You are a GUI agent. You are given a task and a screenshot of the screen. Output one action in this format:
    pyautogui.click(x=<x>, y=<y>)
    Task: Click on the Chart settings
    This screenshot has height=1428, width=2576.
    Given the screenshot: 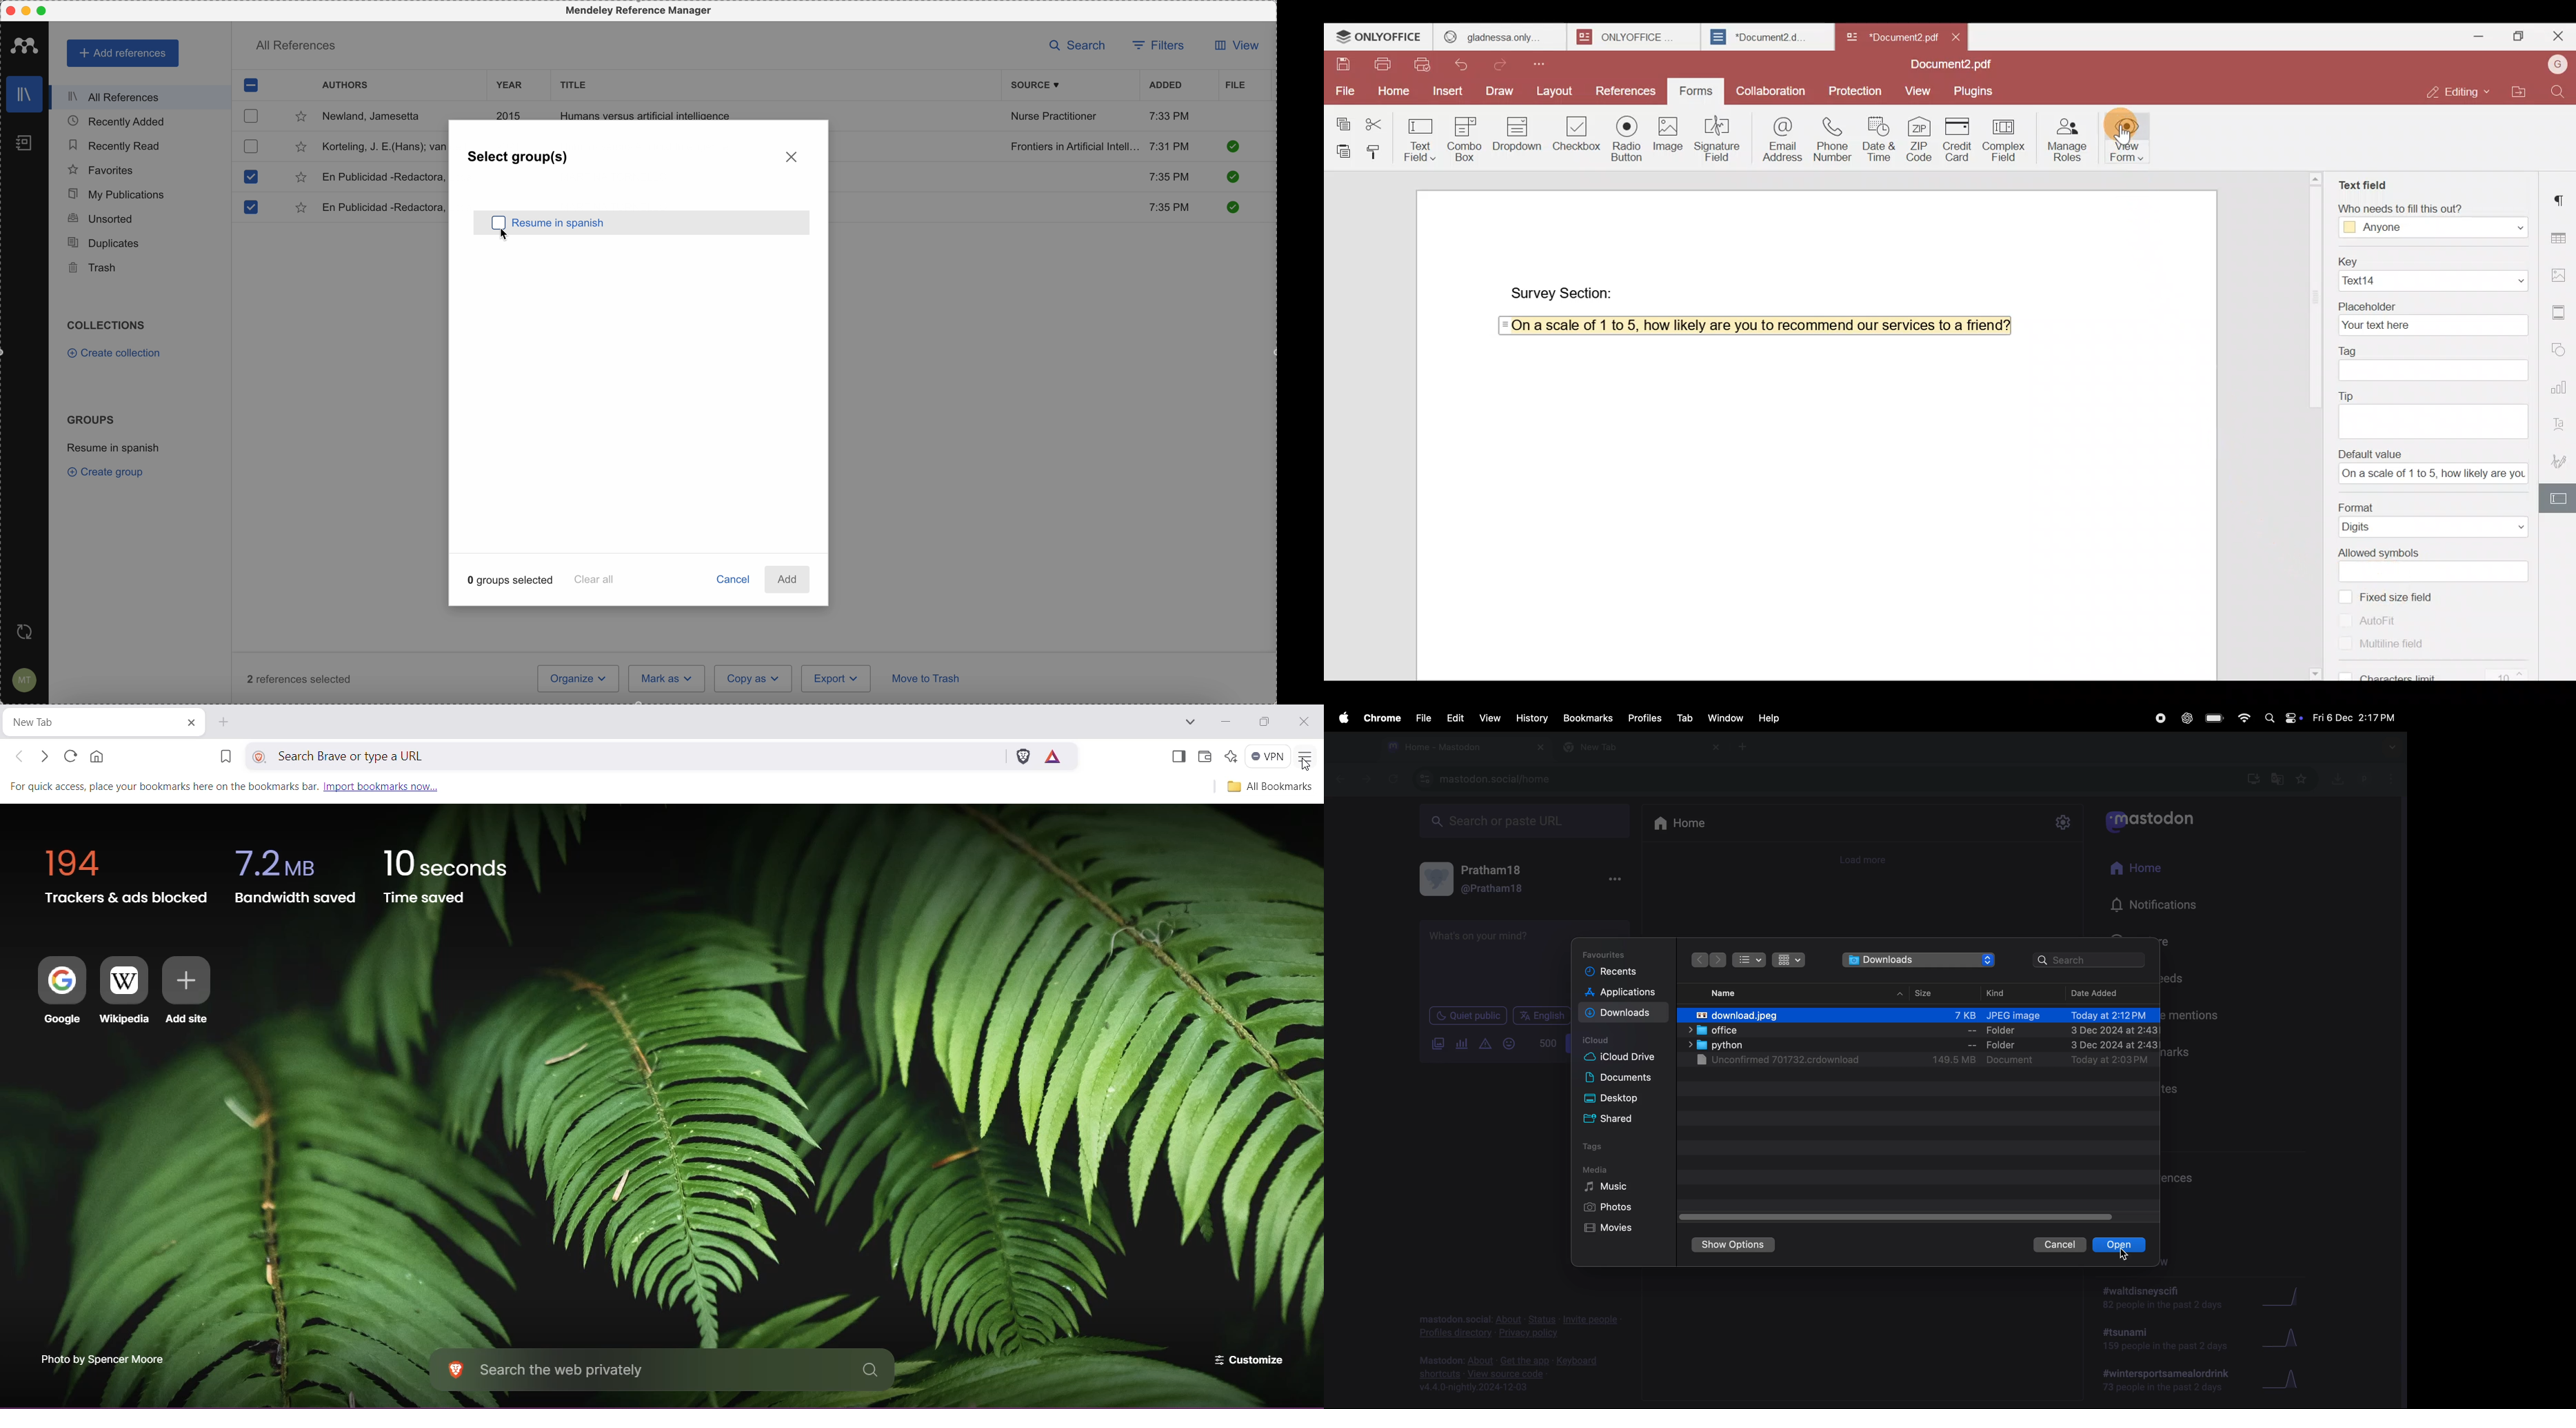 What is the action you would take?
    pyautogui.click(x=2561, y=387)
    